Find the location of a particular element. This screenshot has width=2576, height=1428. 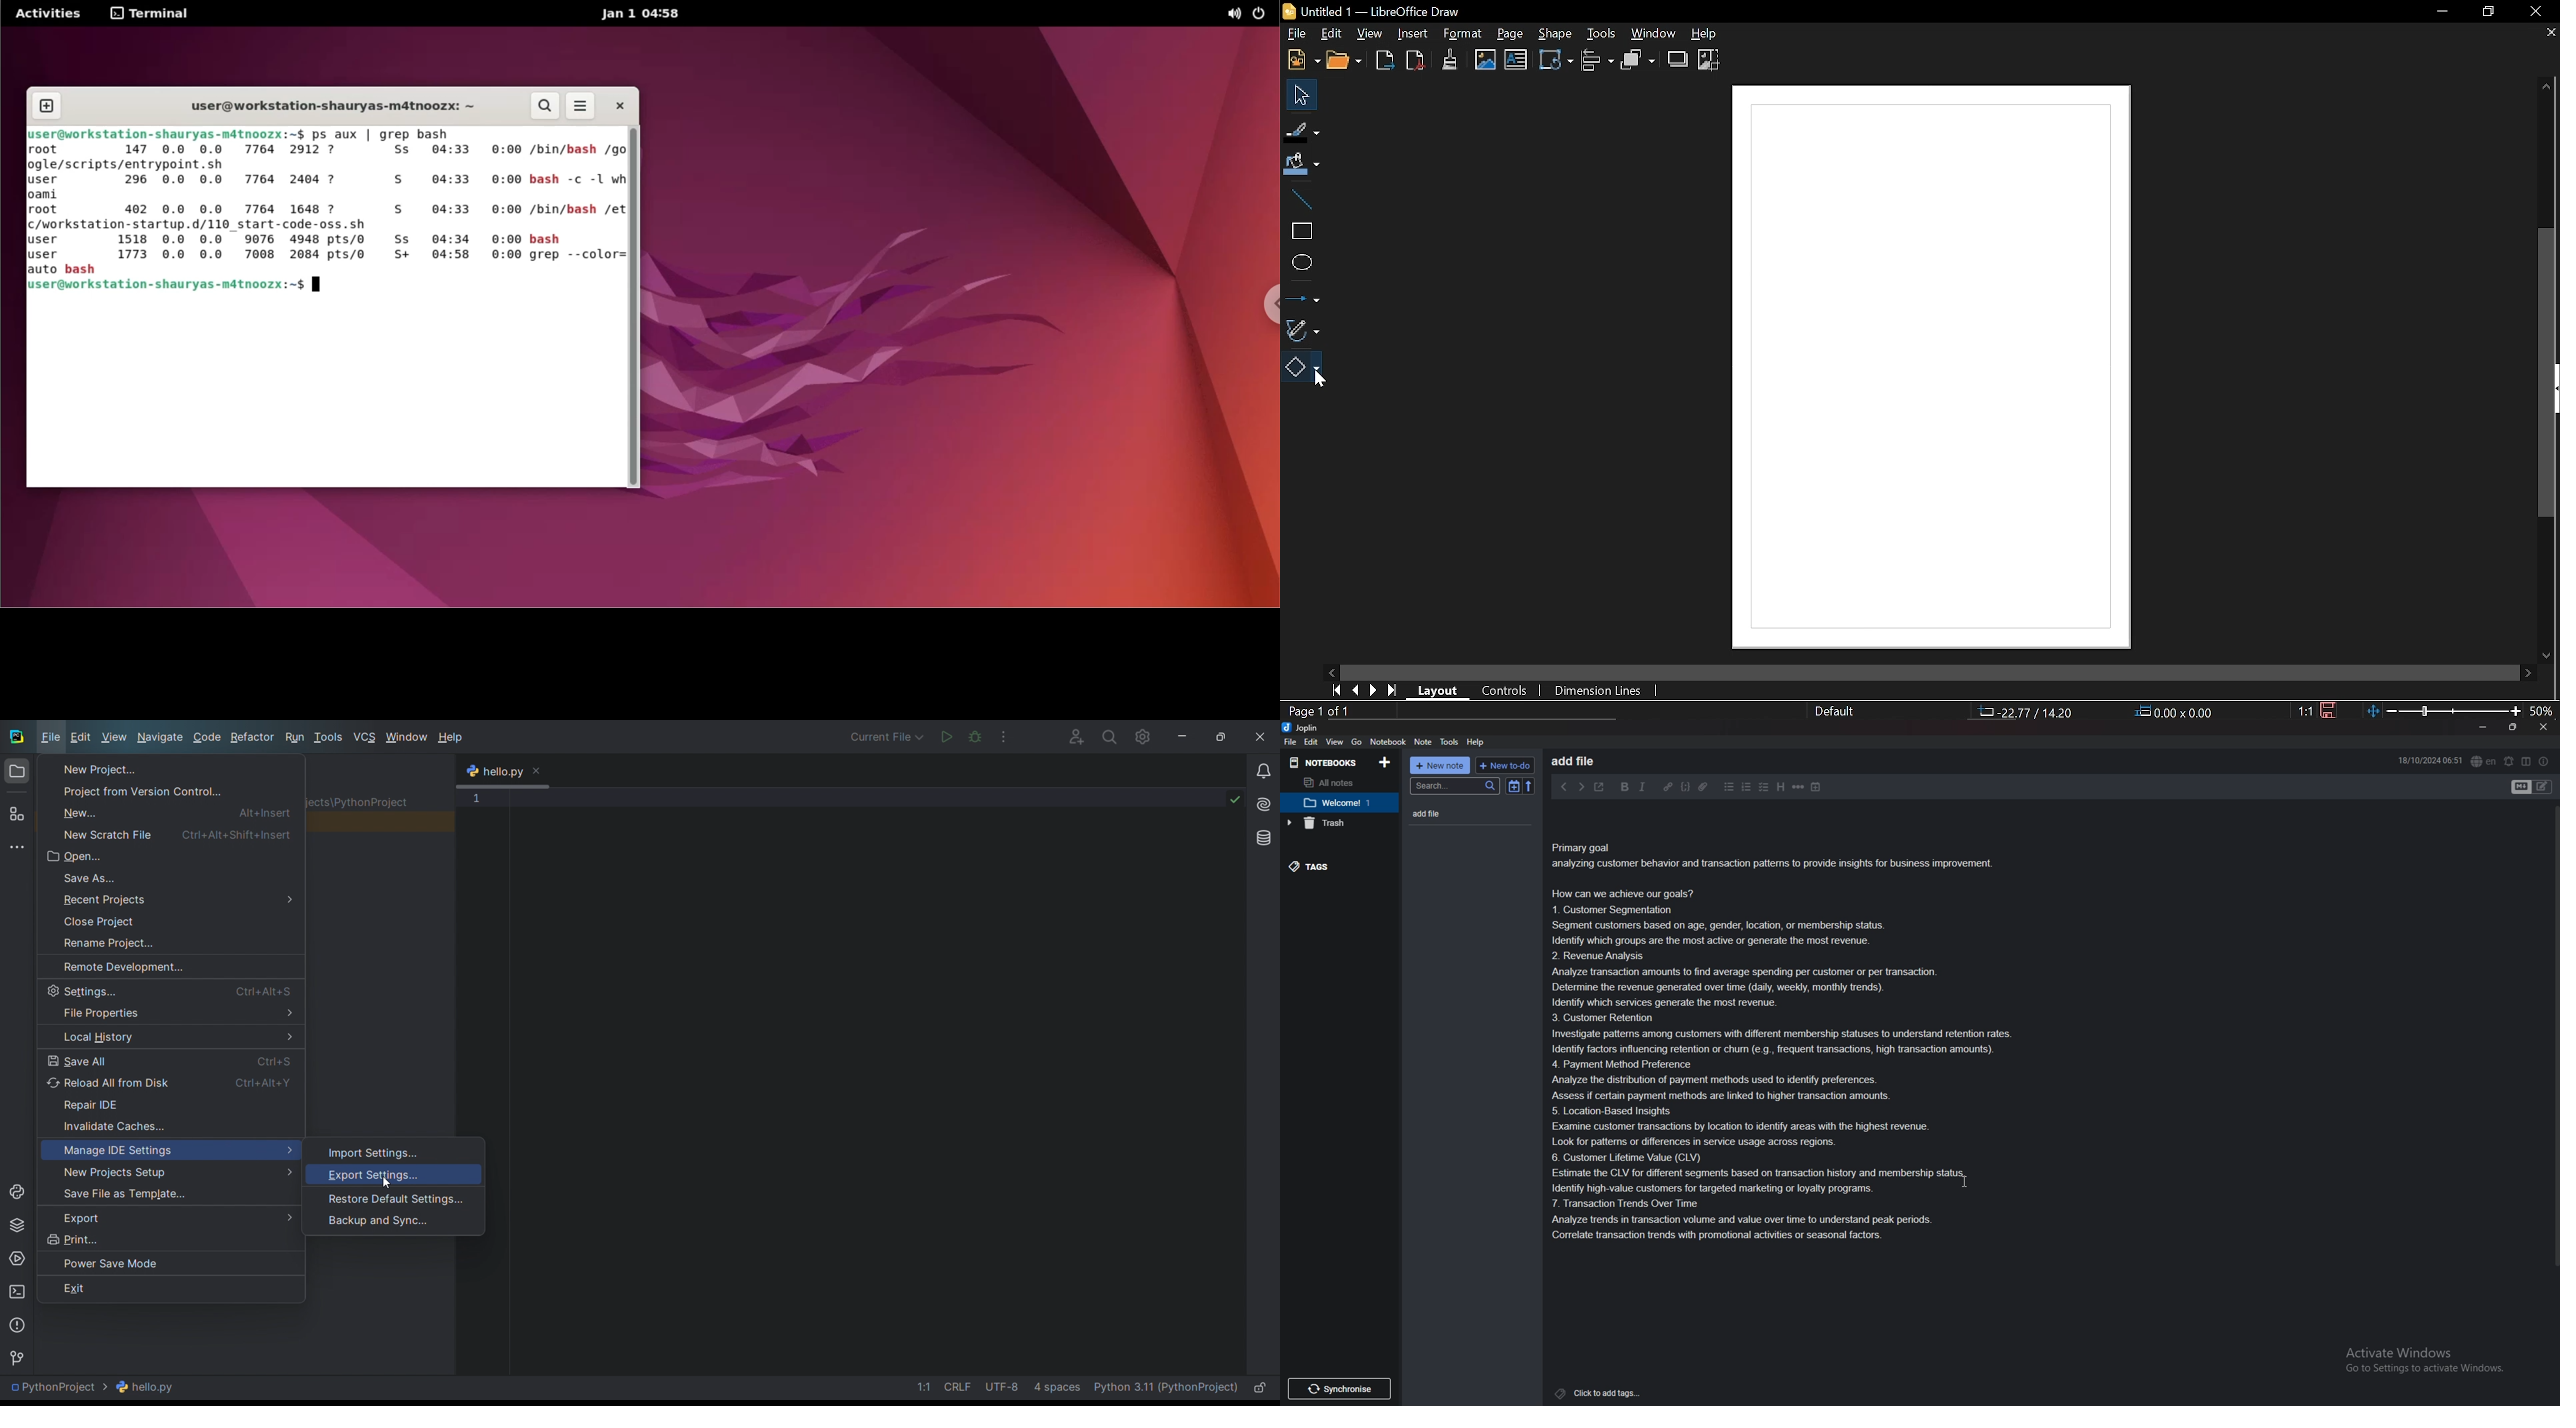

Zoom is located at coordinates (2543, 710).